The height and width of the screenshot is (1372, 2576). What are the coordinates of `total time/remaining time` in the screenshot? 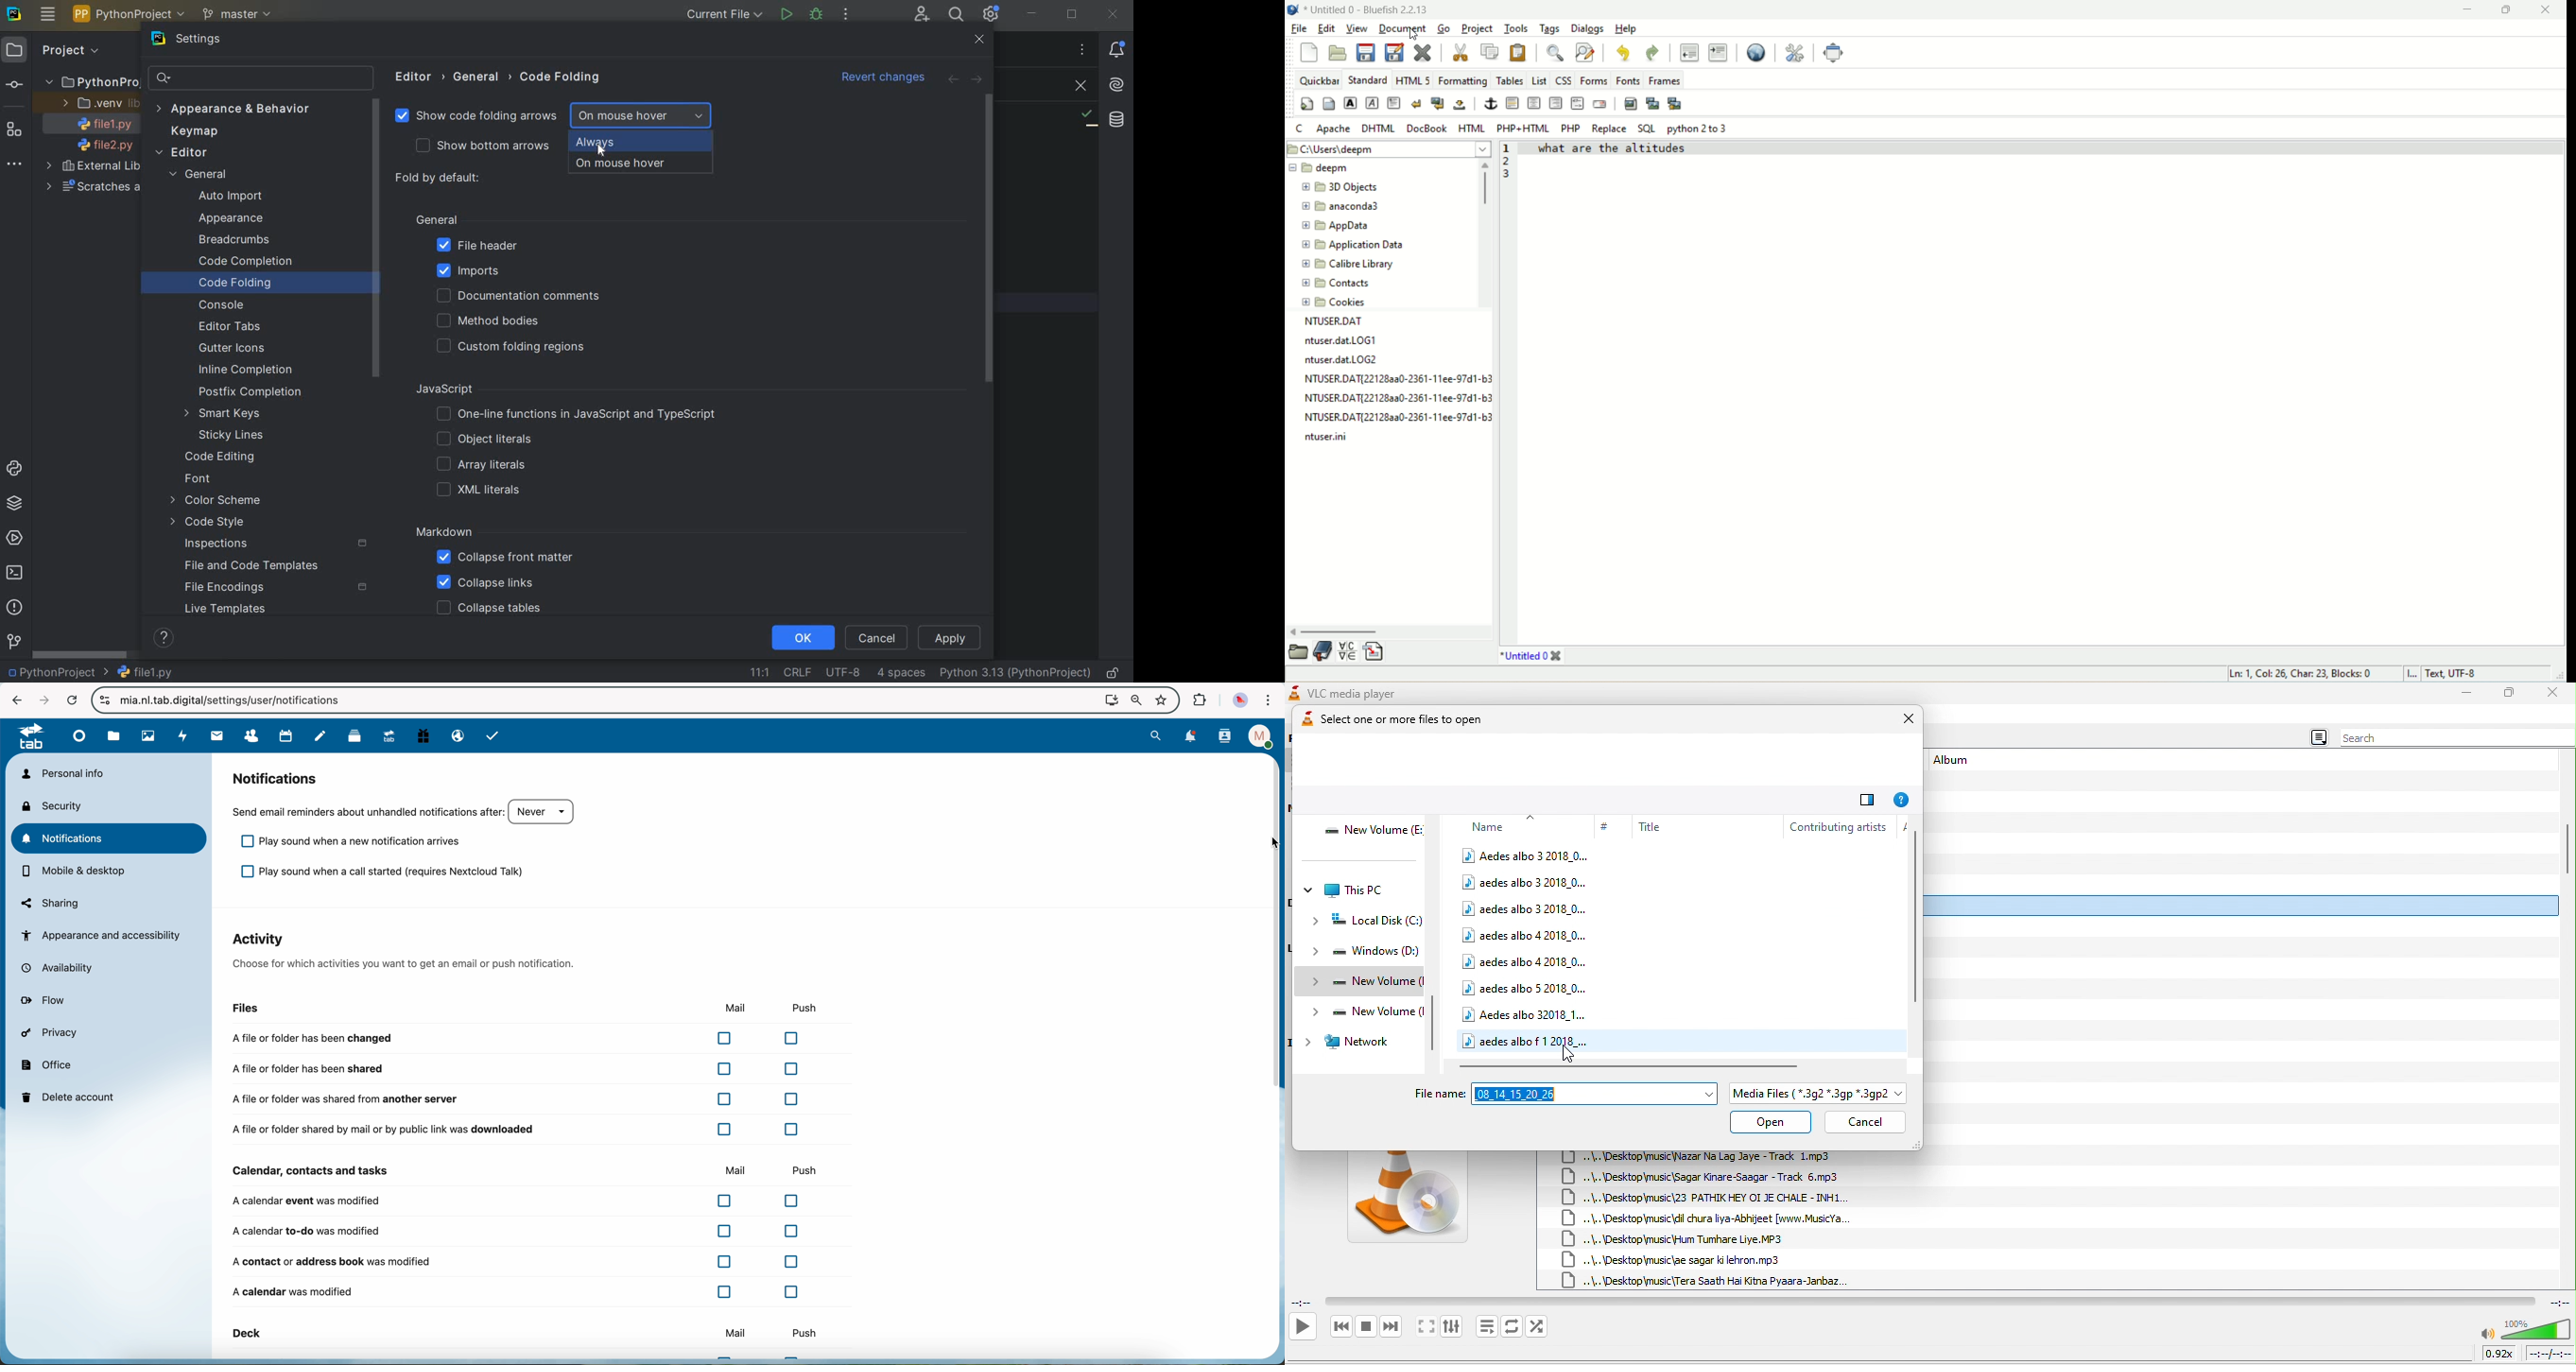 It's located at (2549, 1354).